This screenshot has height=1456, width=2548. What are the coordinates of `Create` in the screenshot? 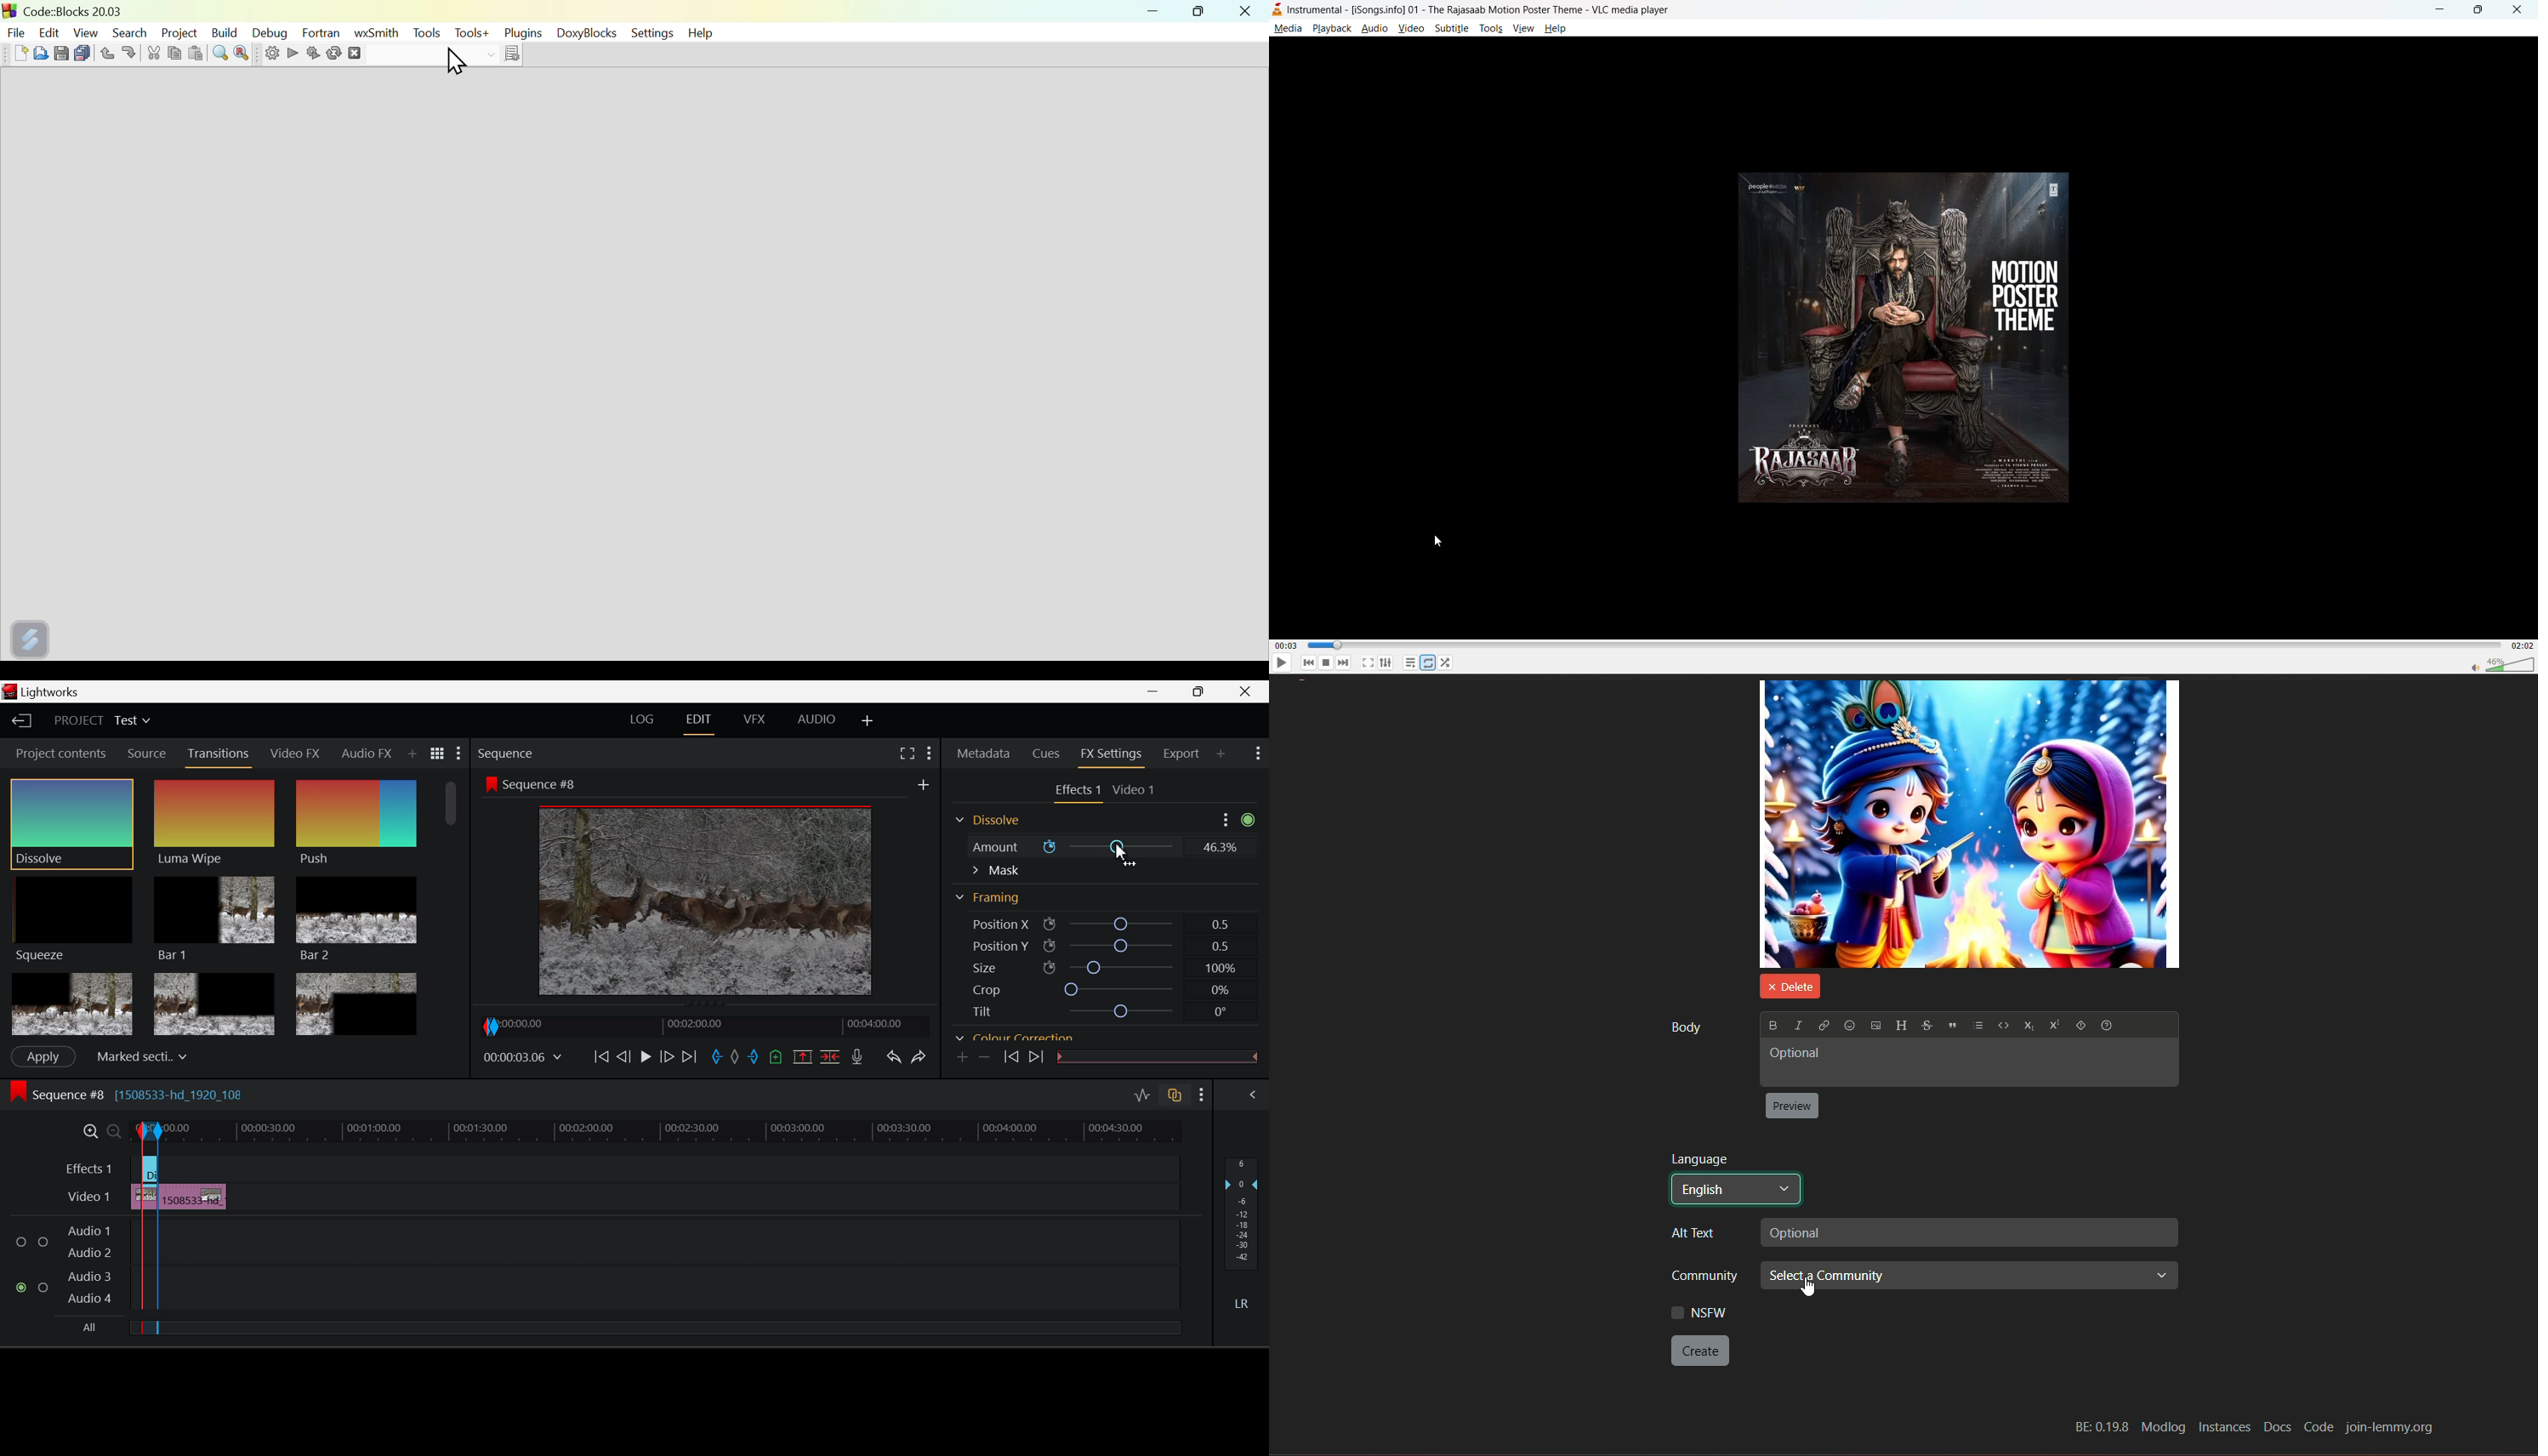 It's located at (1701, 1351).